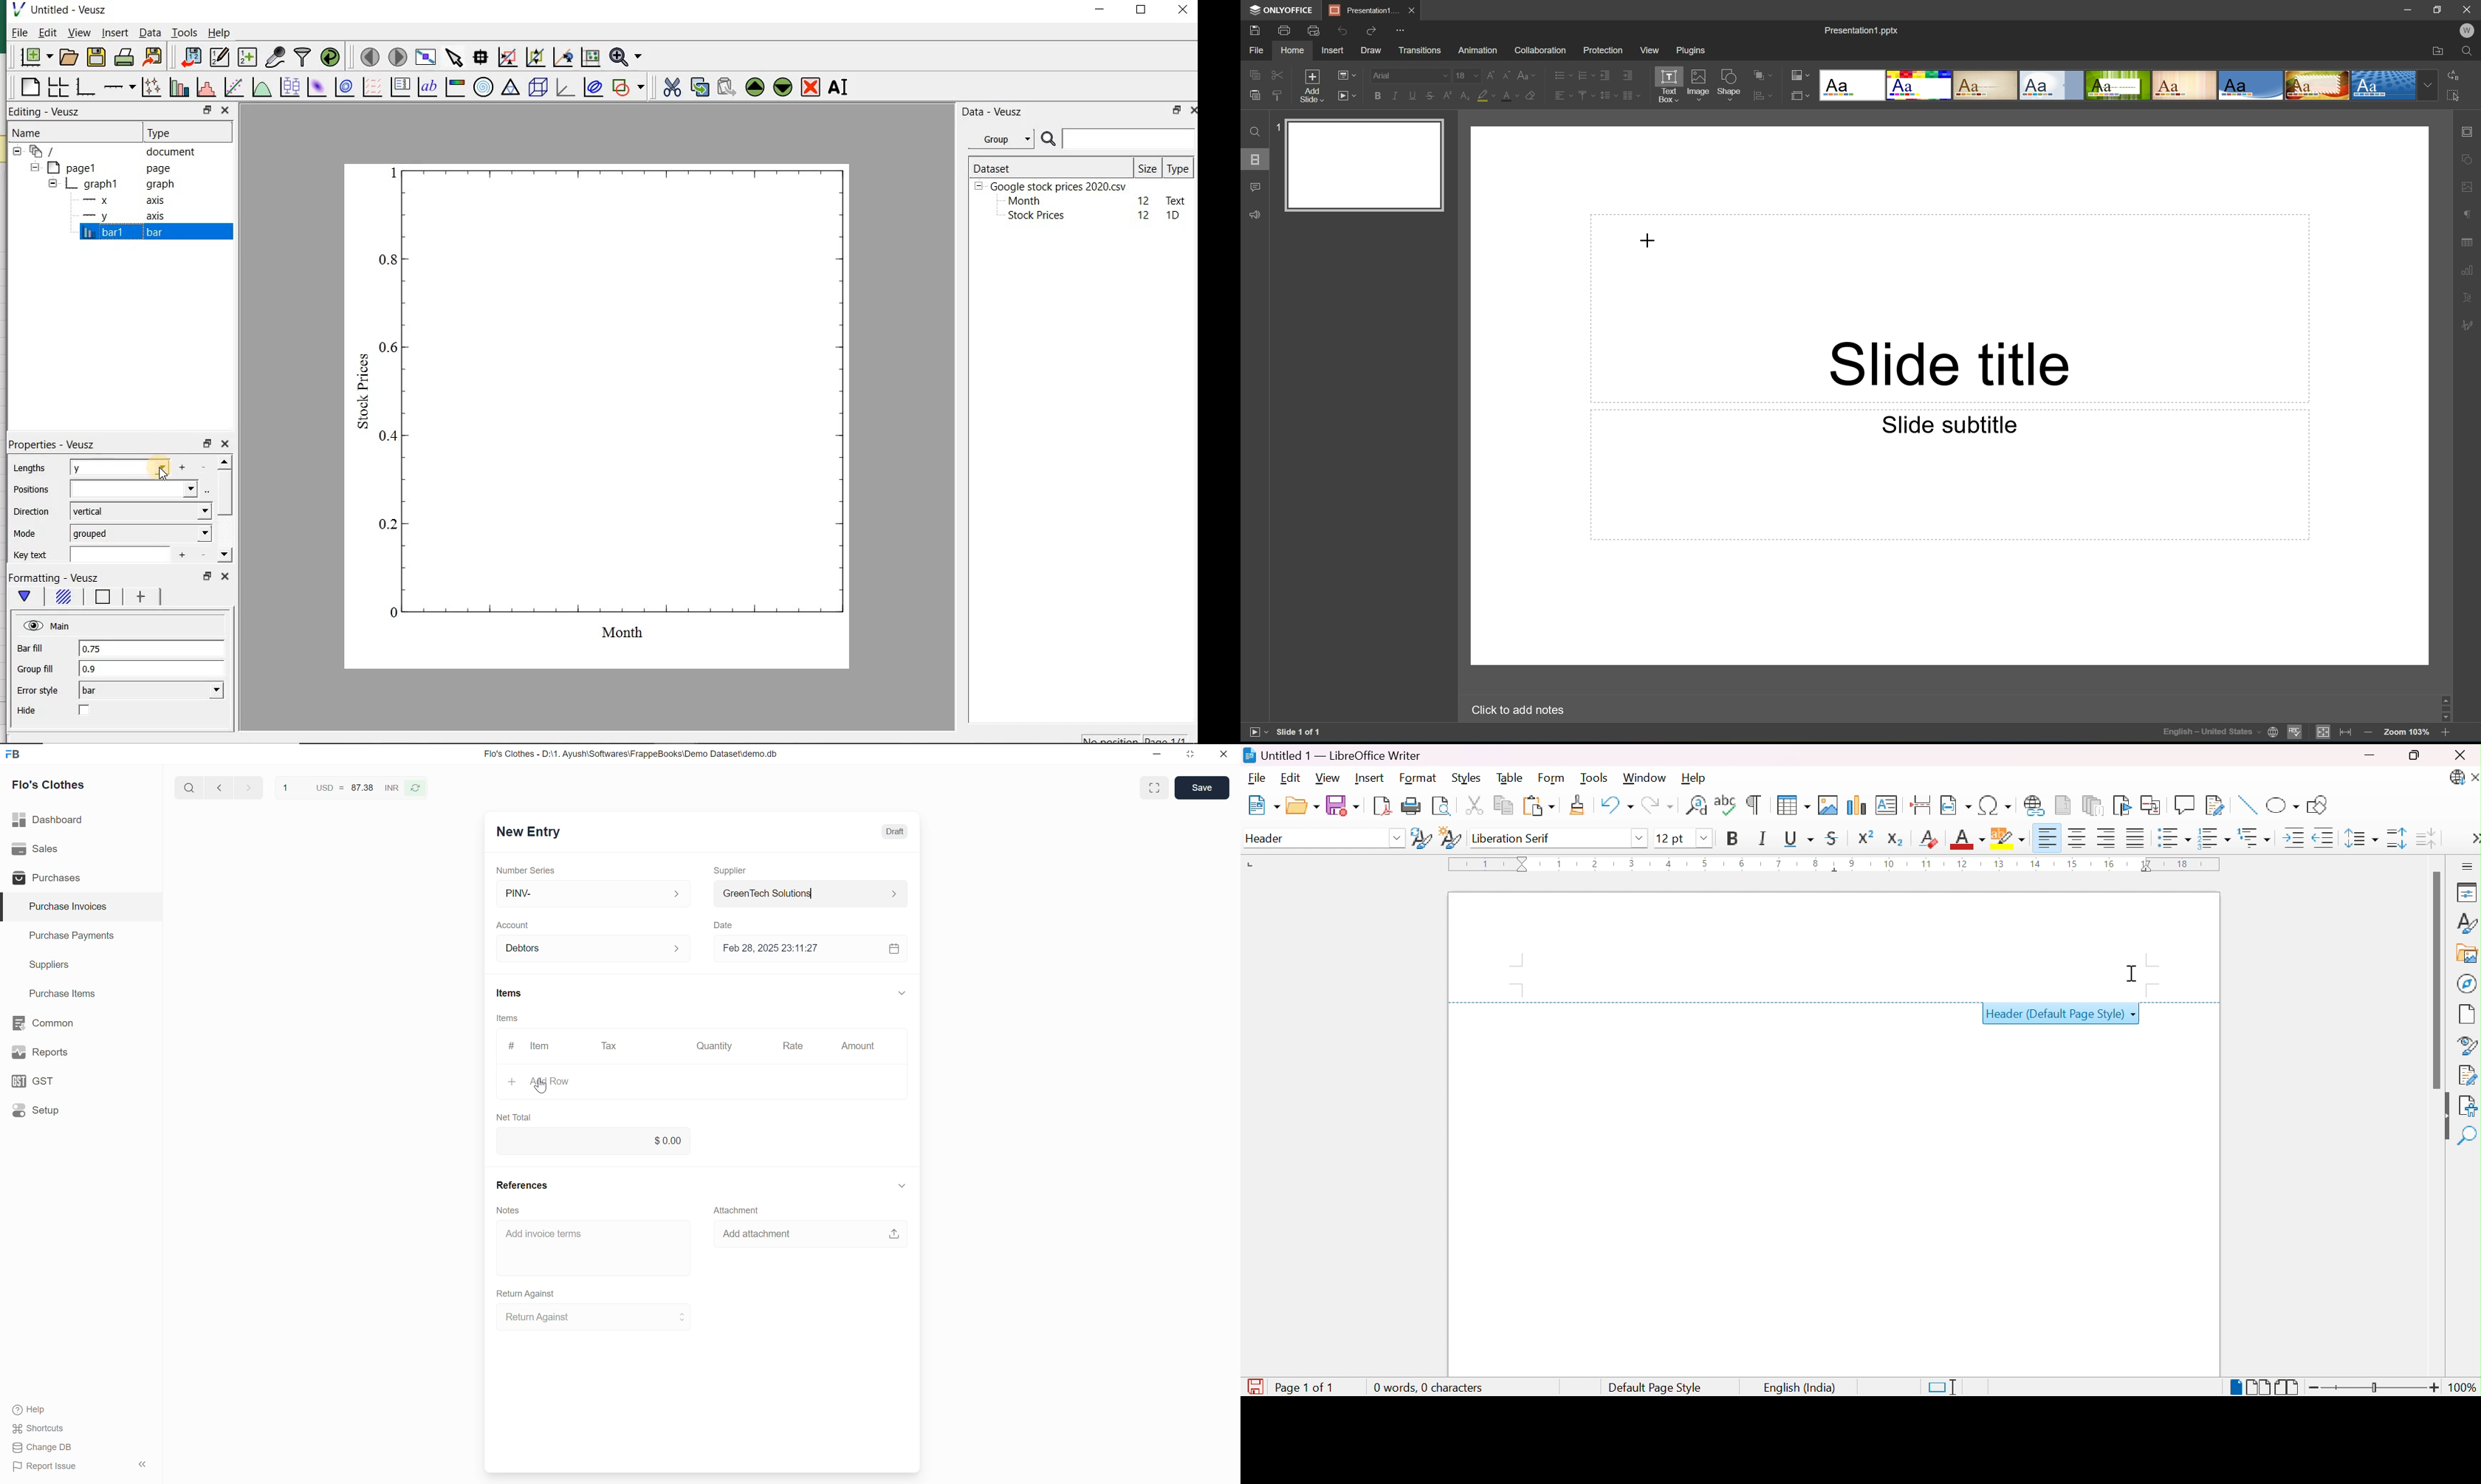  I want to click on Change dimension, so click(1190, 754).